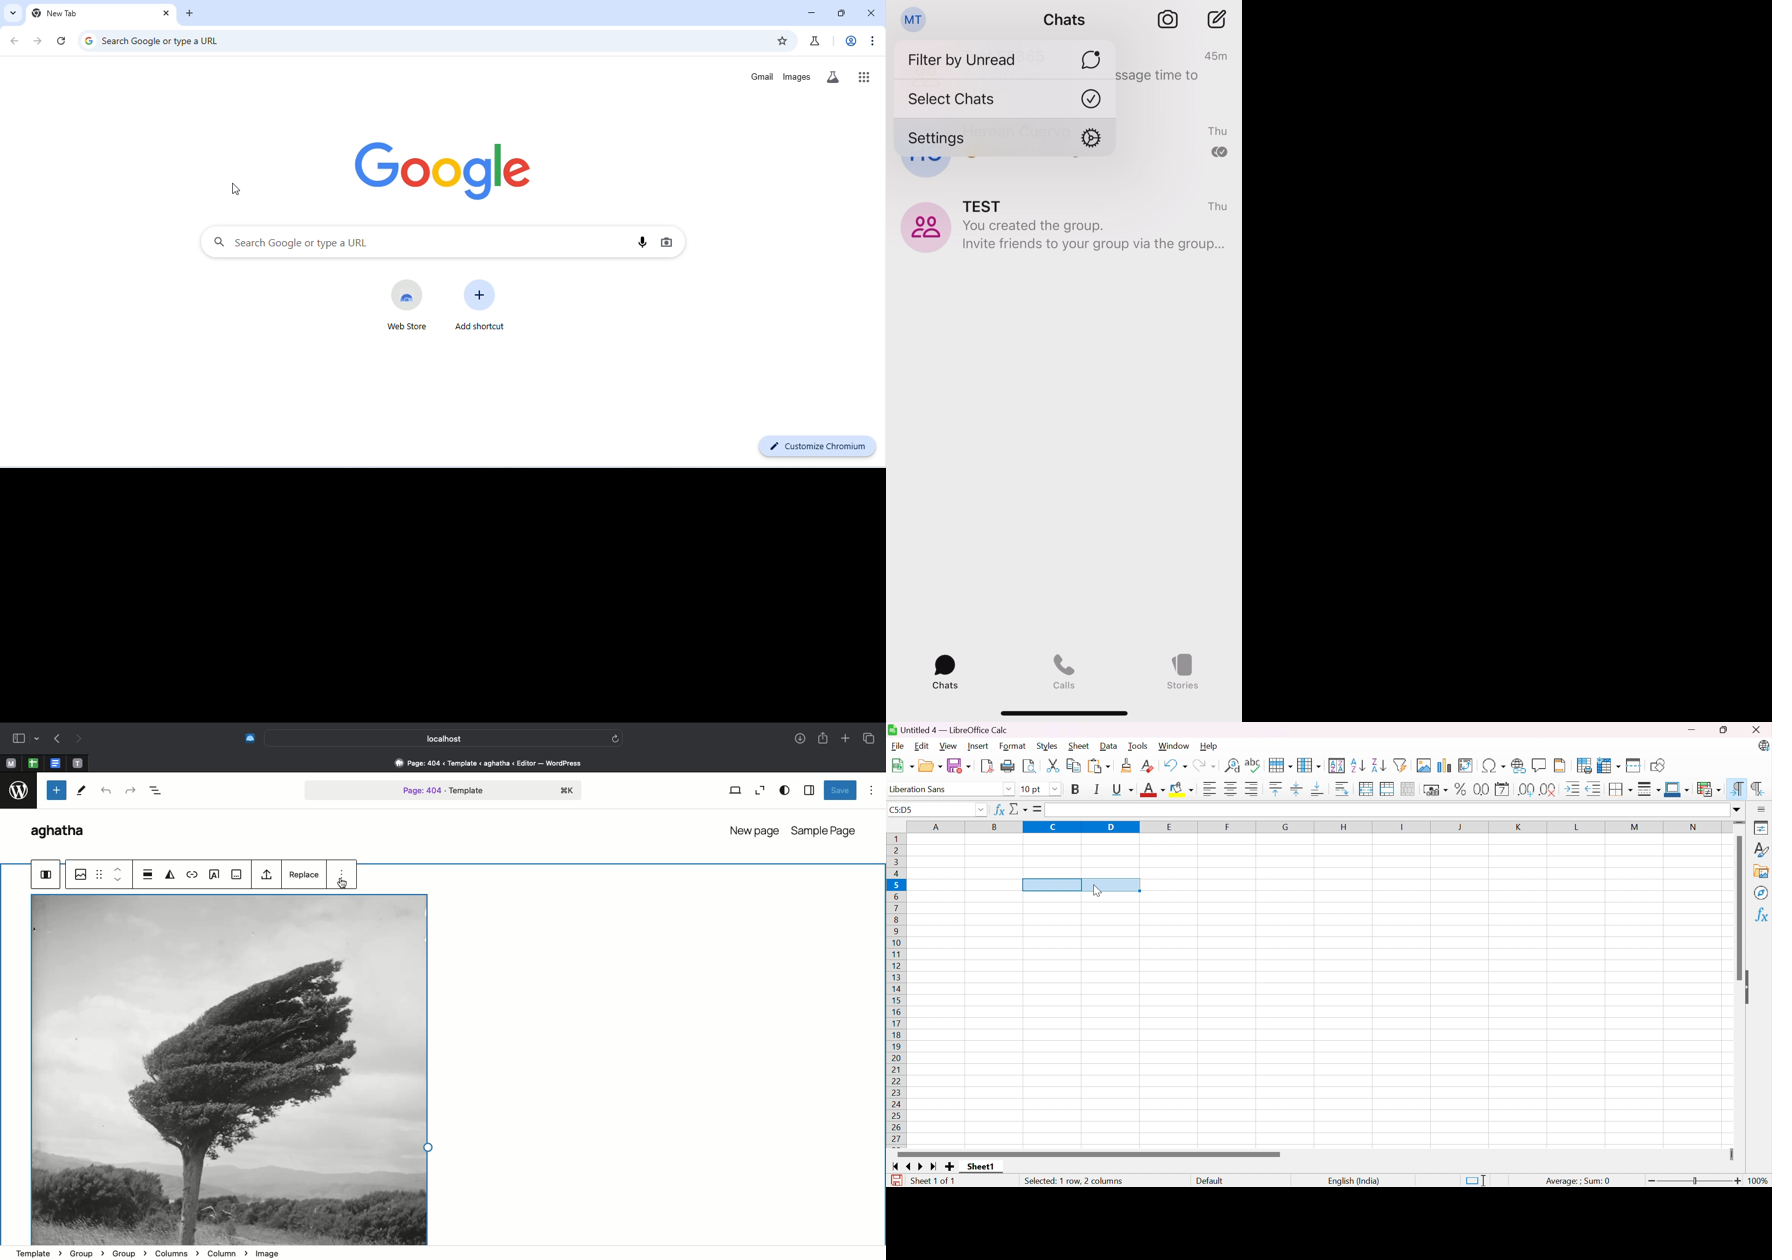 This screenshot has width=1792, height=1260. What do you see at coordinates (237, 875) in the screenshot?
I see `View more` at bounding box center [237, 875].